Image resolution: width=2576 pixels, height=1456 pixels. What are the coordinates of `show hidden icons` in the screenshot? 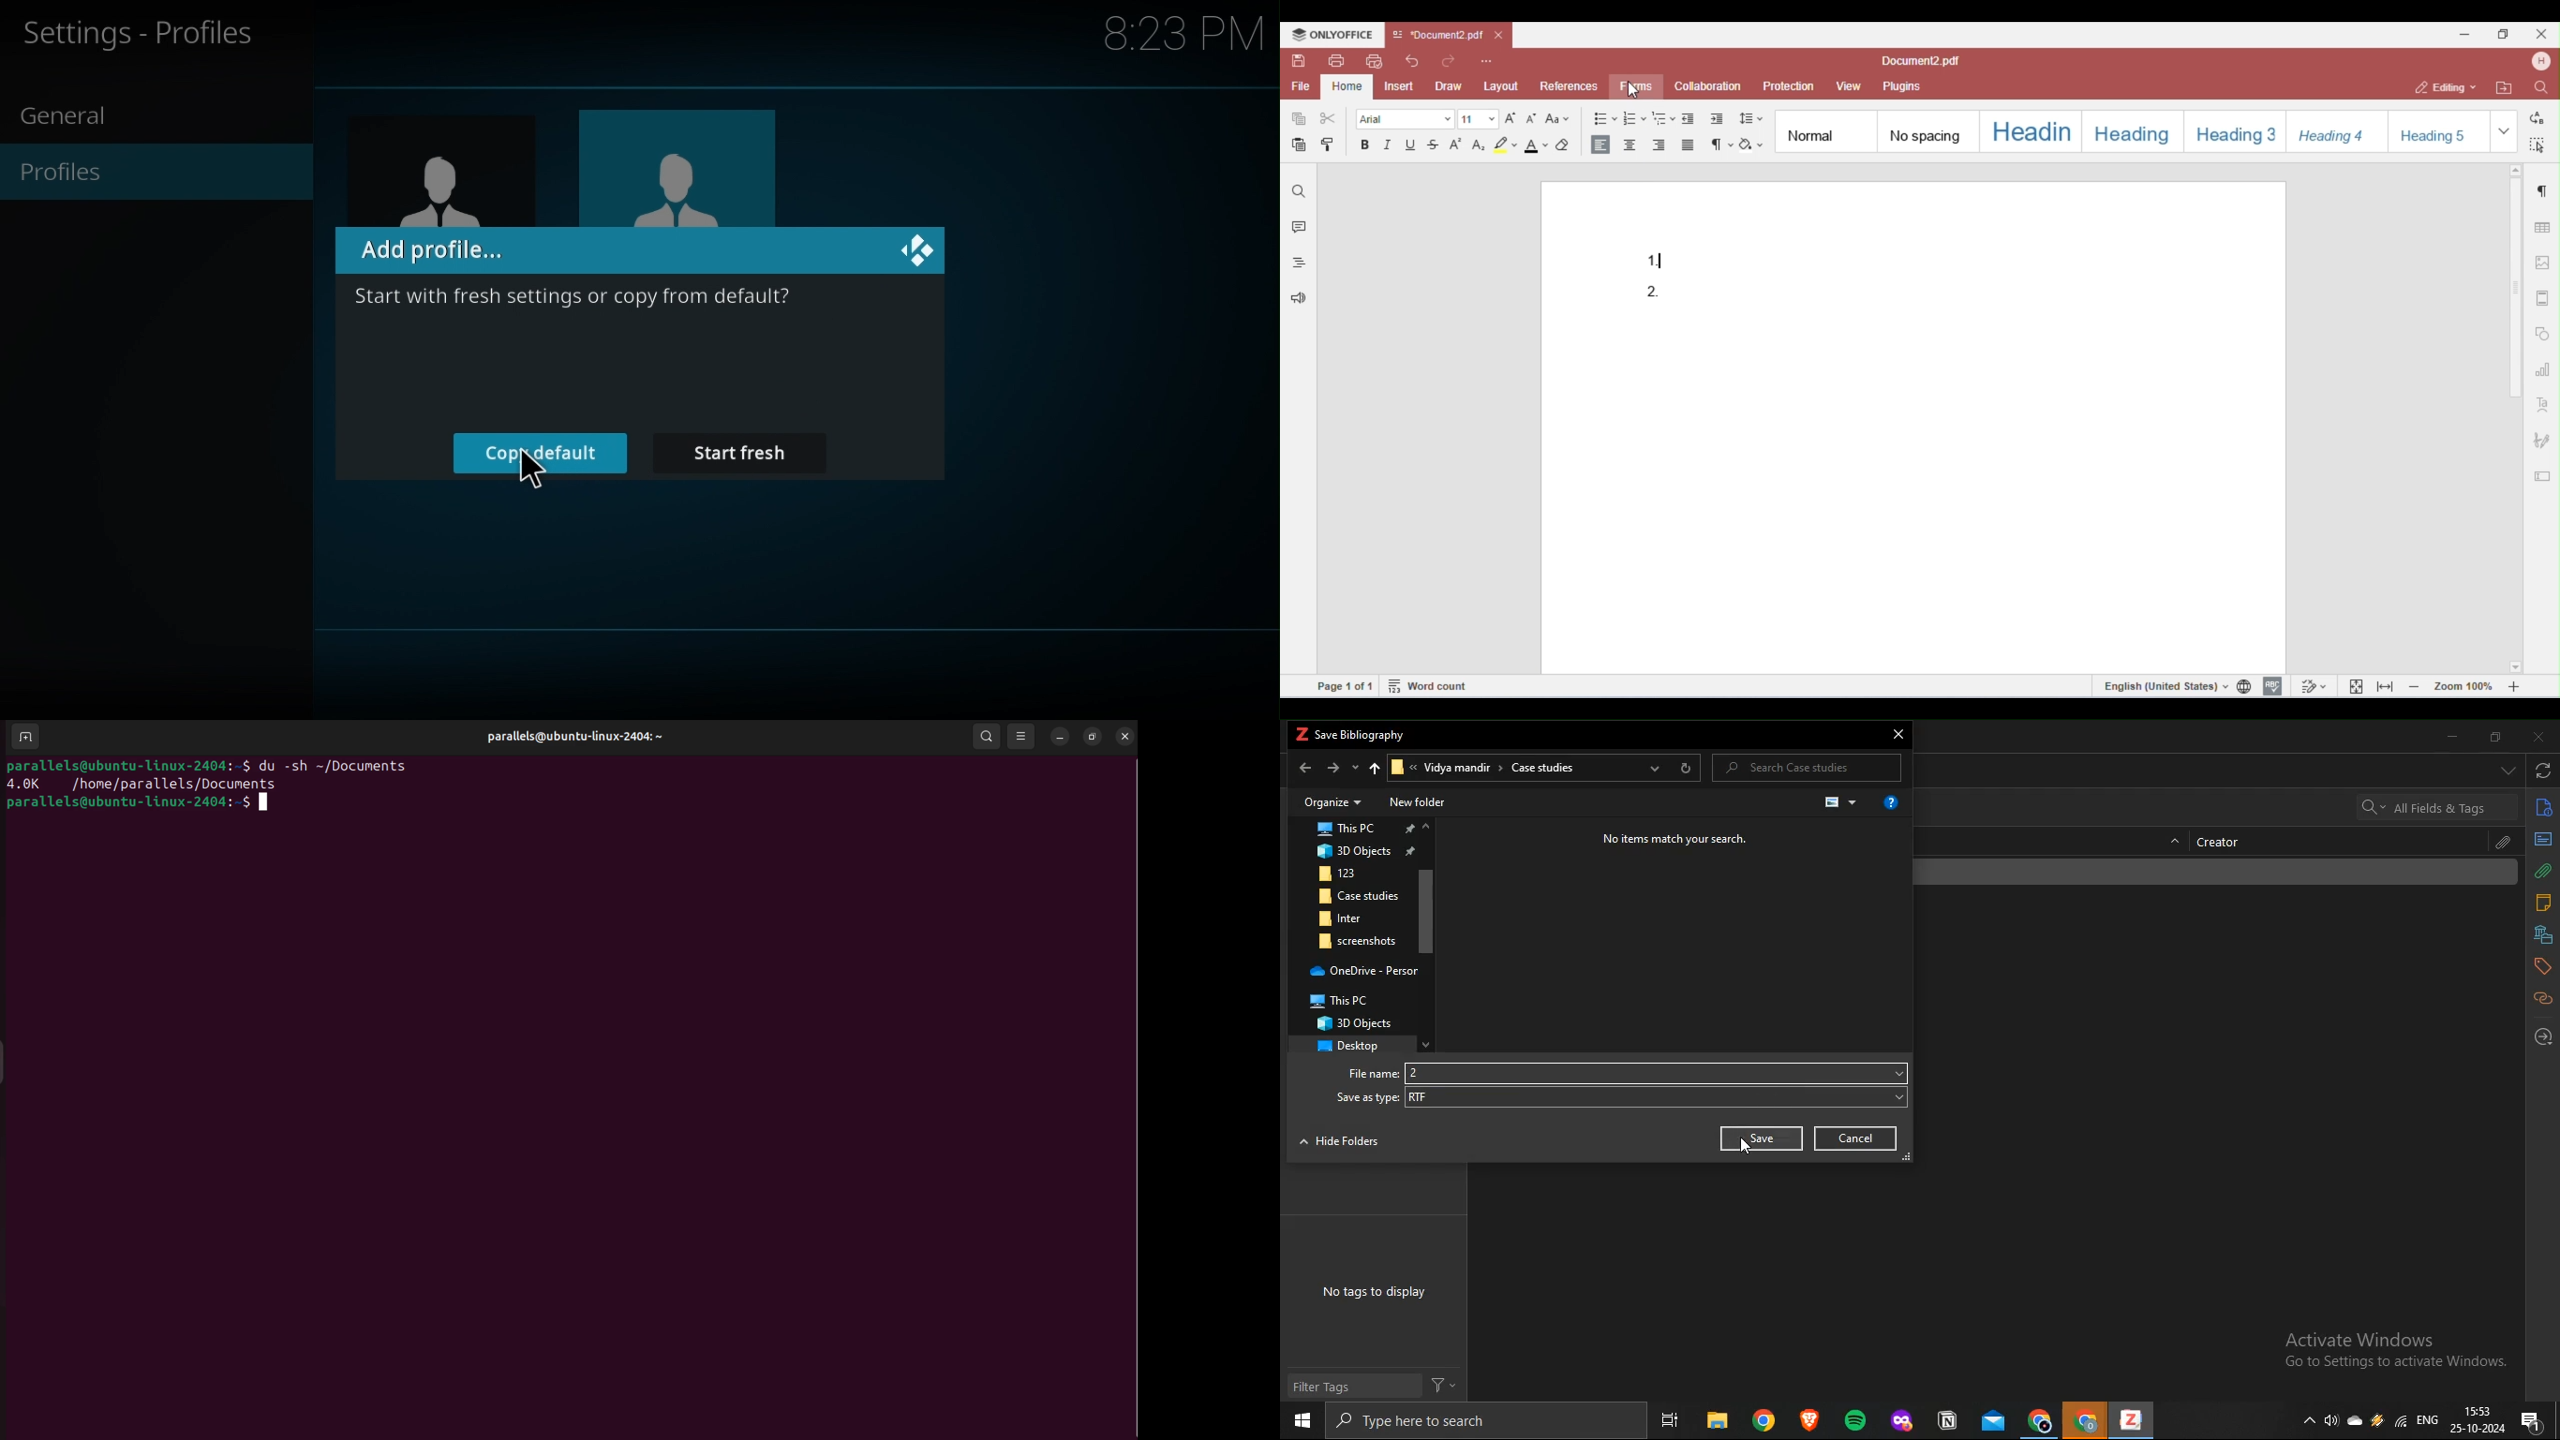 It's located at (2306, 1419).